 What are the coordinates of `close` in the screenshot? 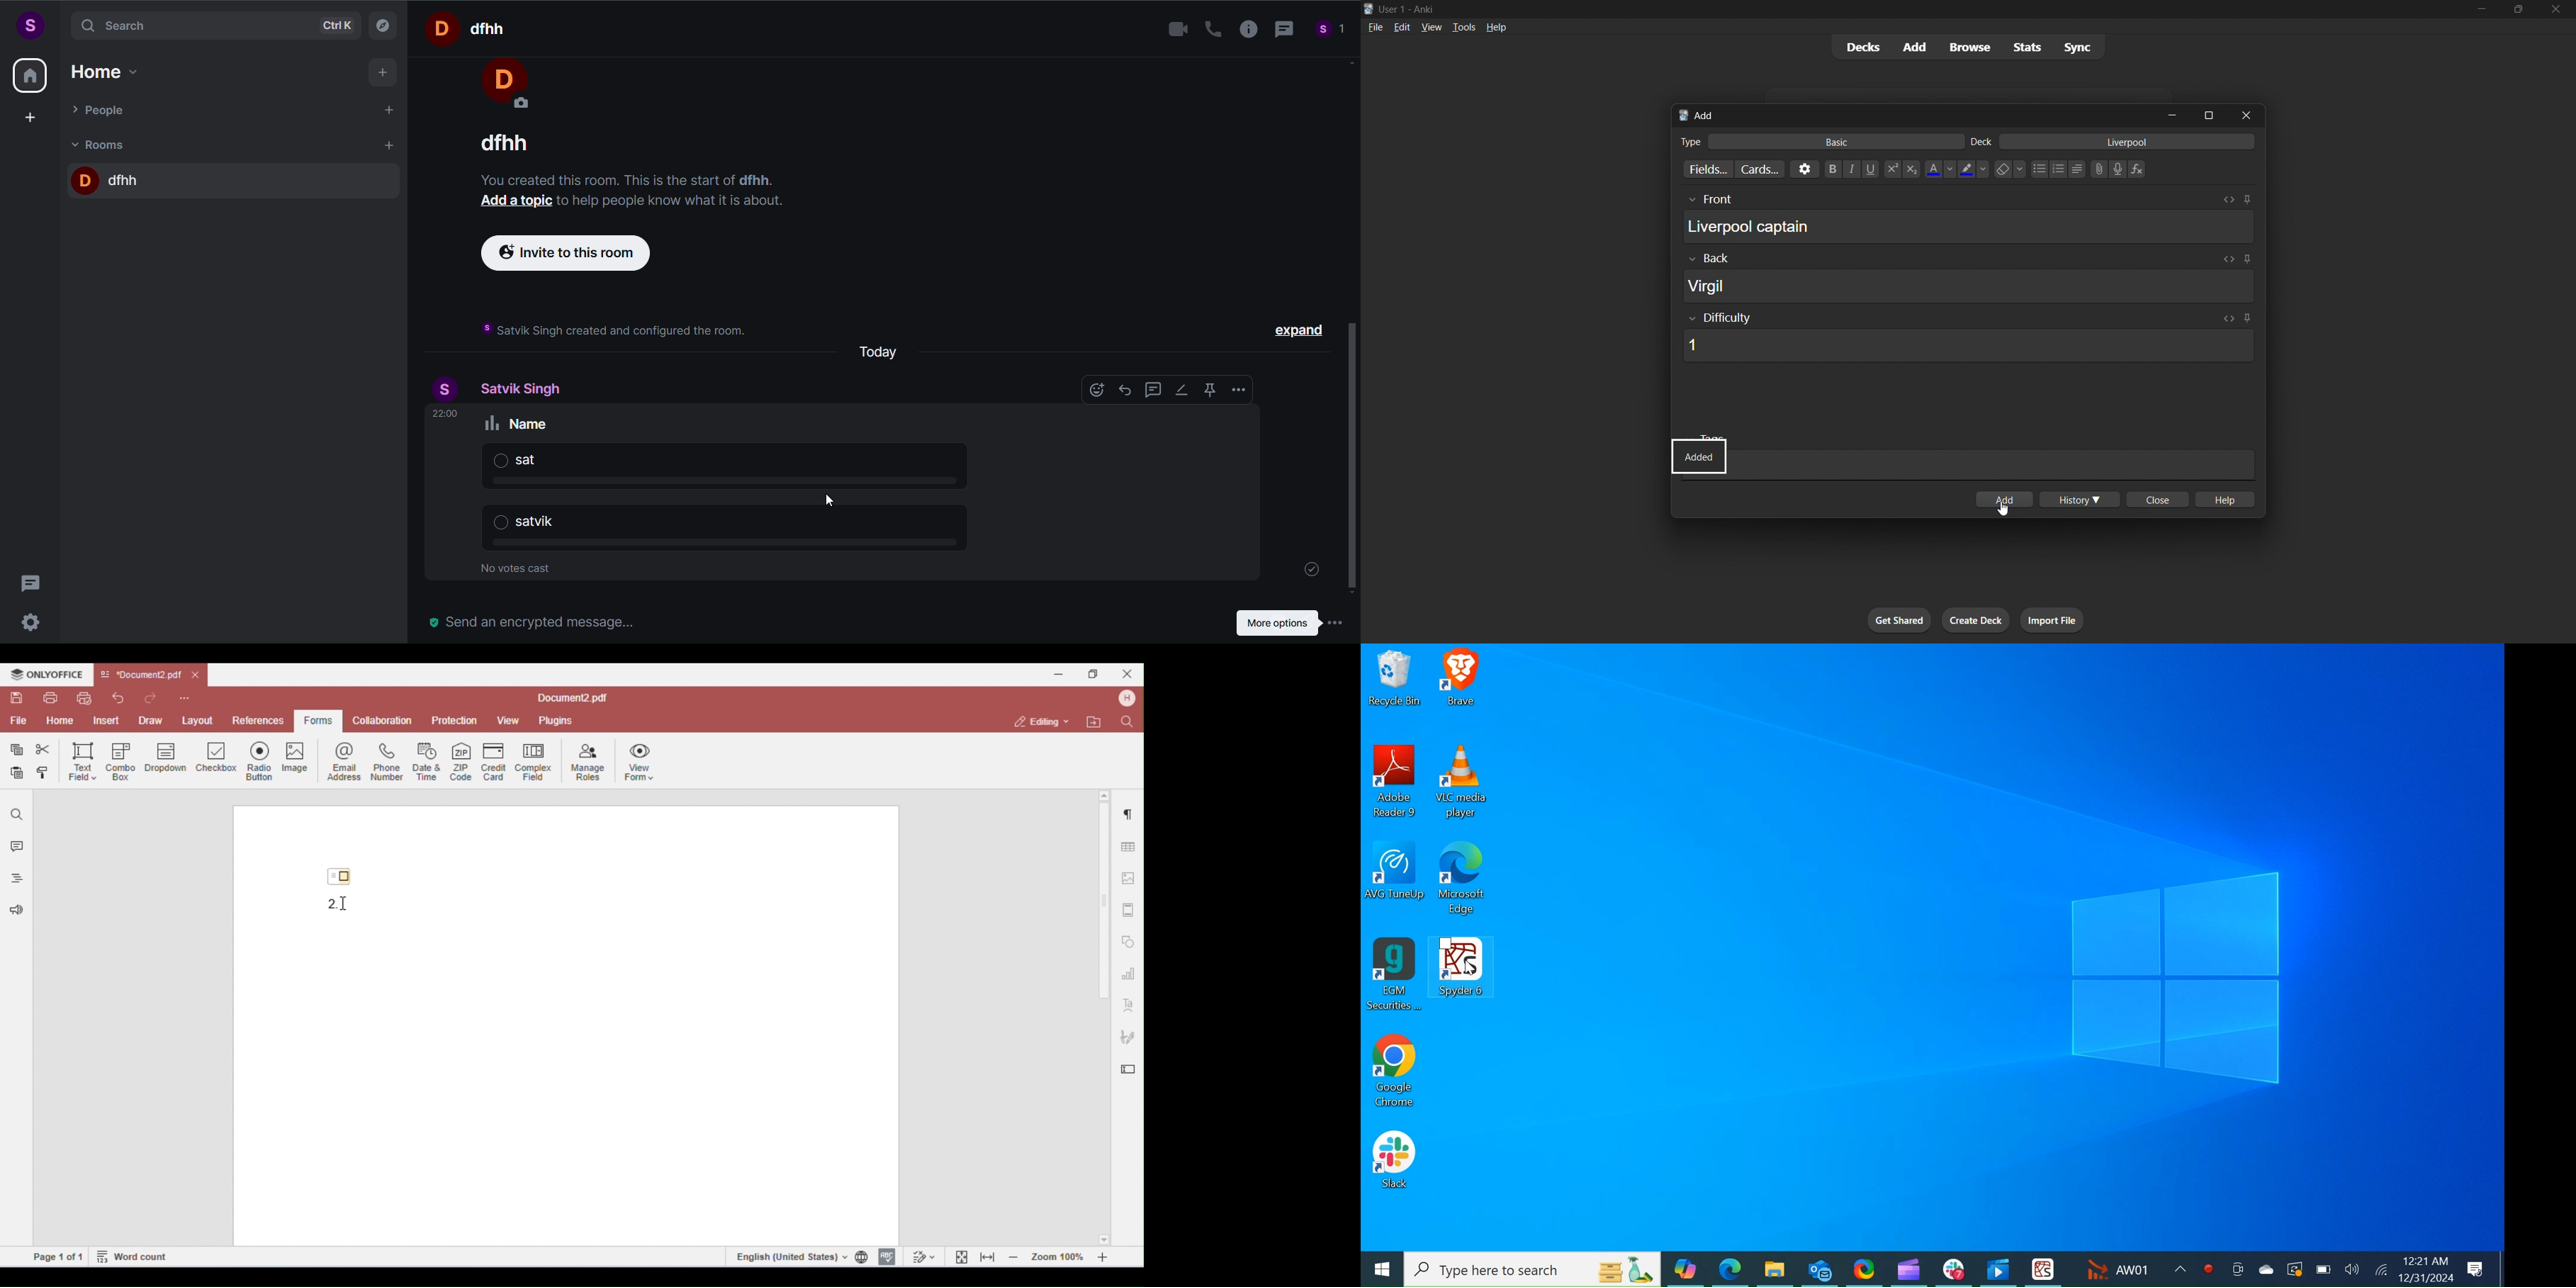 It's located at (2247, 115).